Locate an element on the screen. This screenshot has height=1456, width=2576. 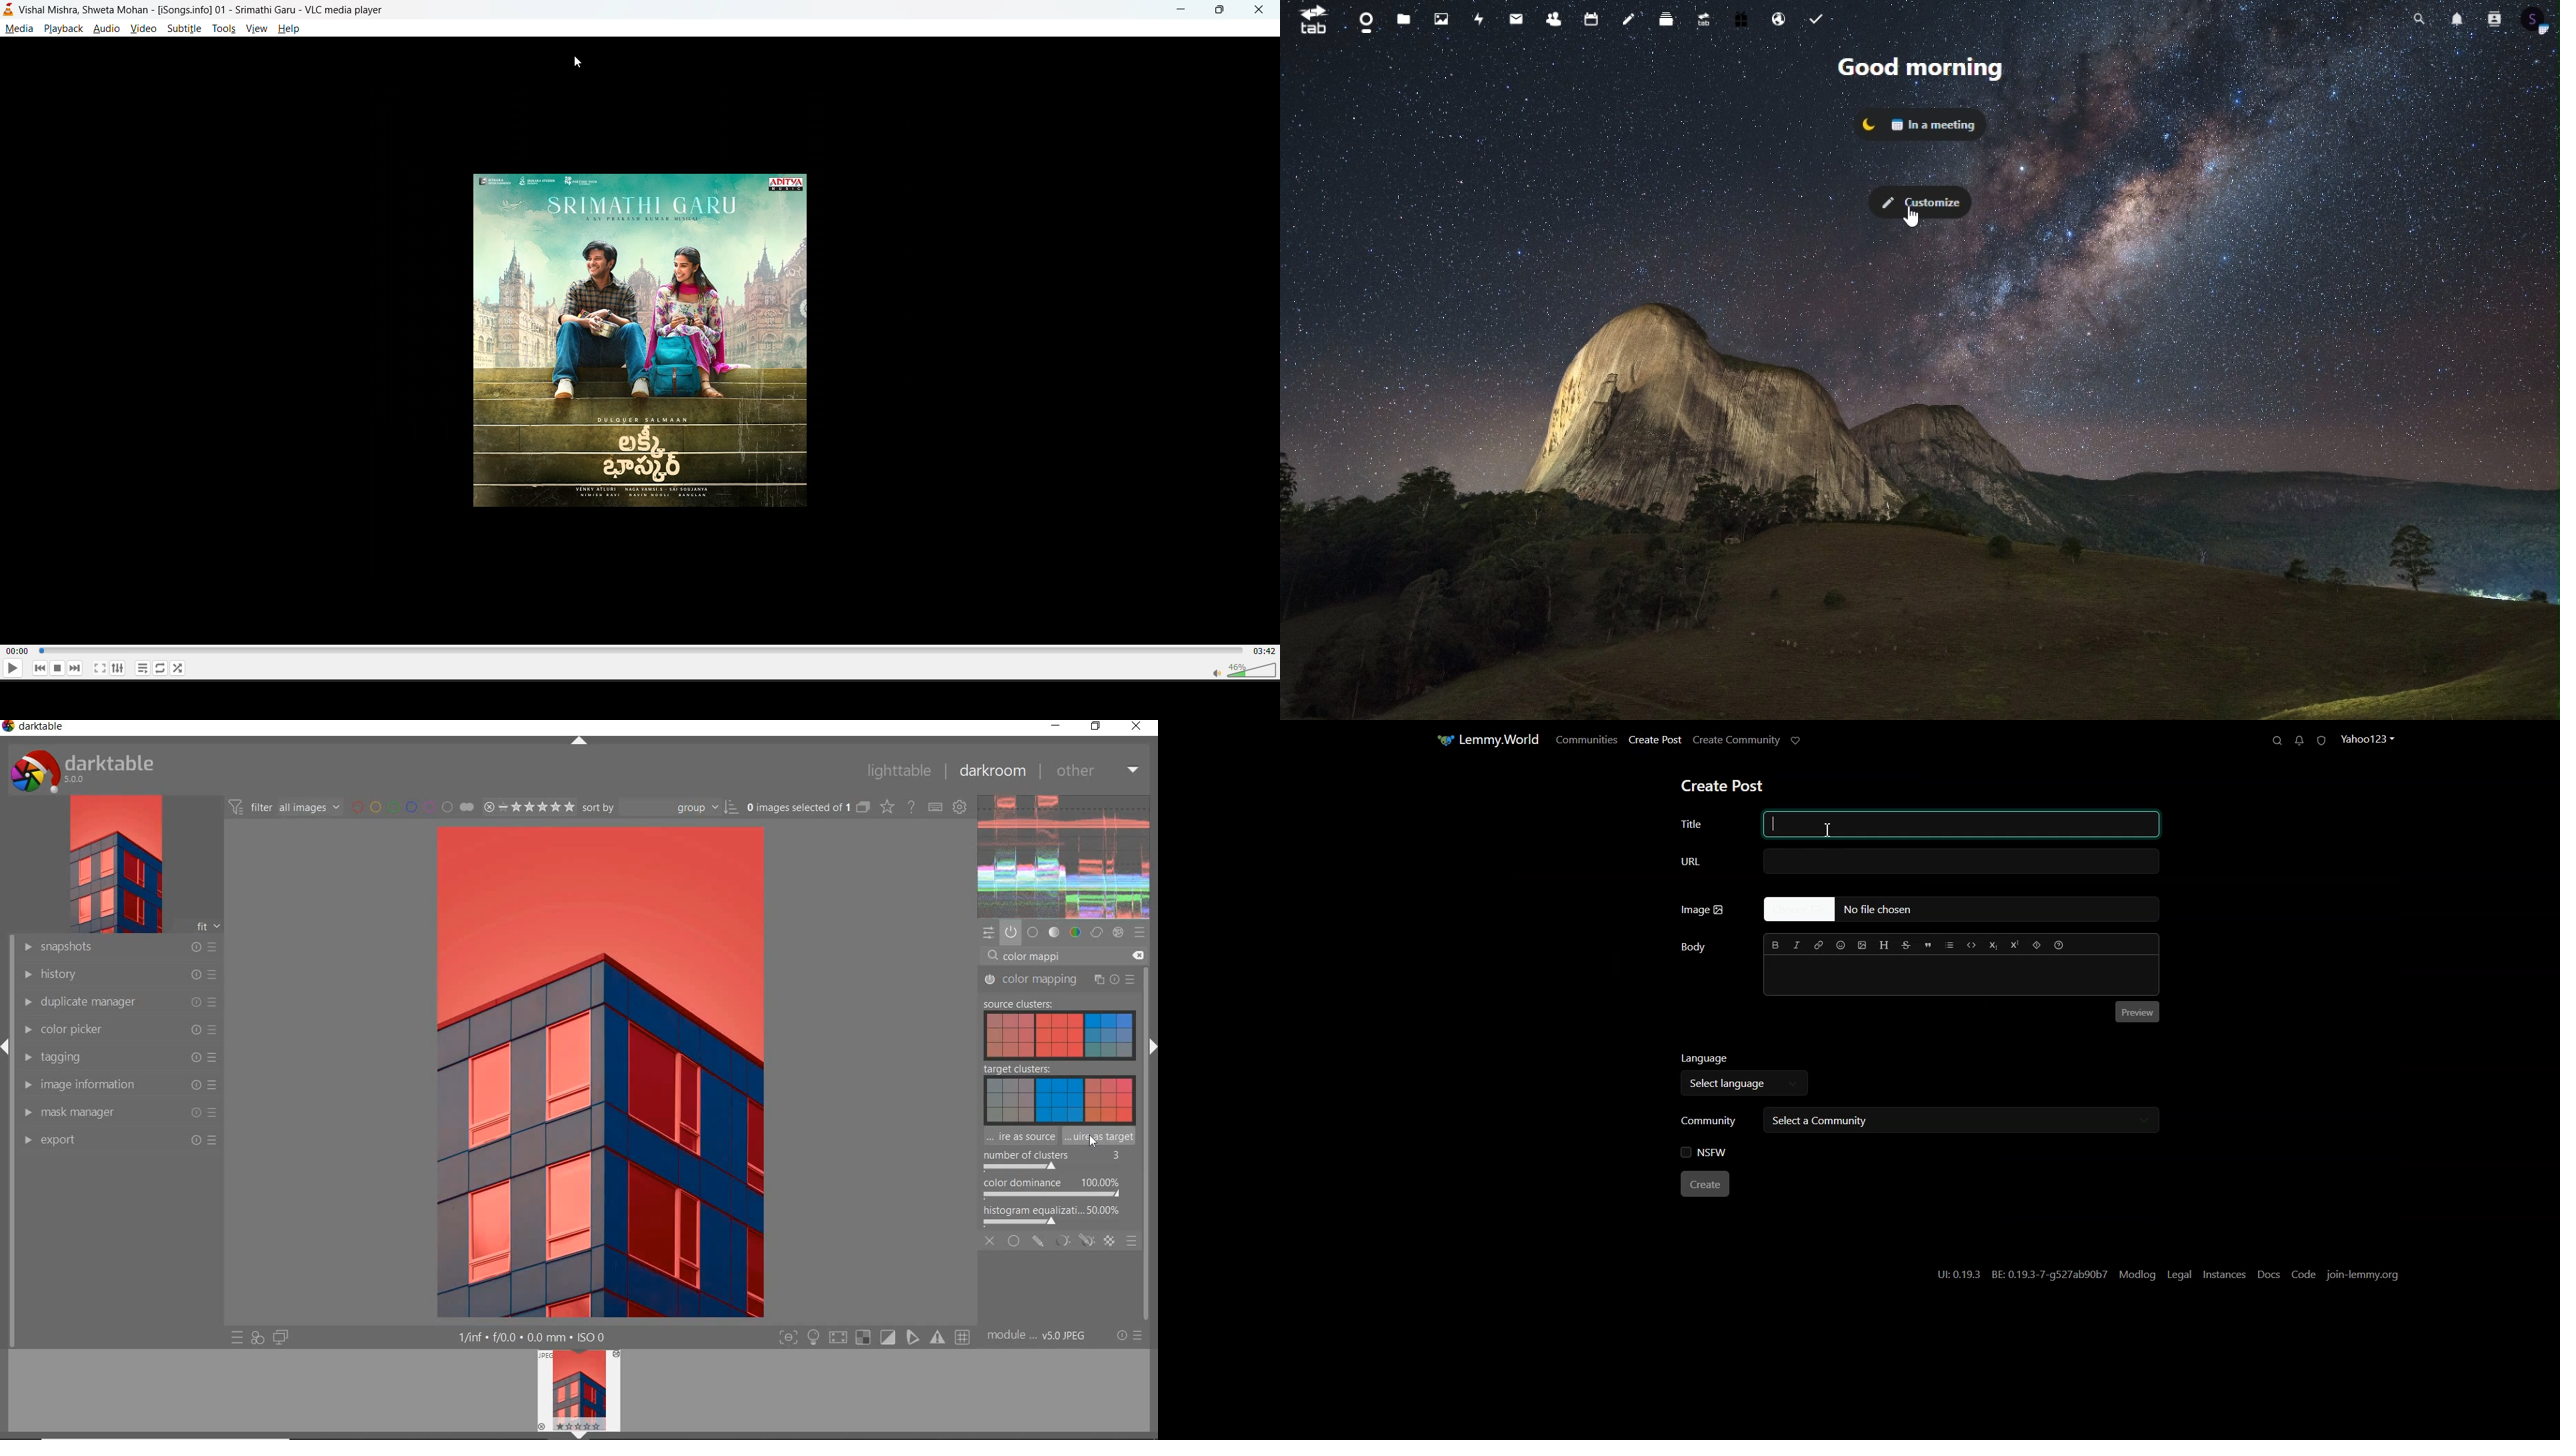
as source is located at coordinates (1014, 1138).